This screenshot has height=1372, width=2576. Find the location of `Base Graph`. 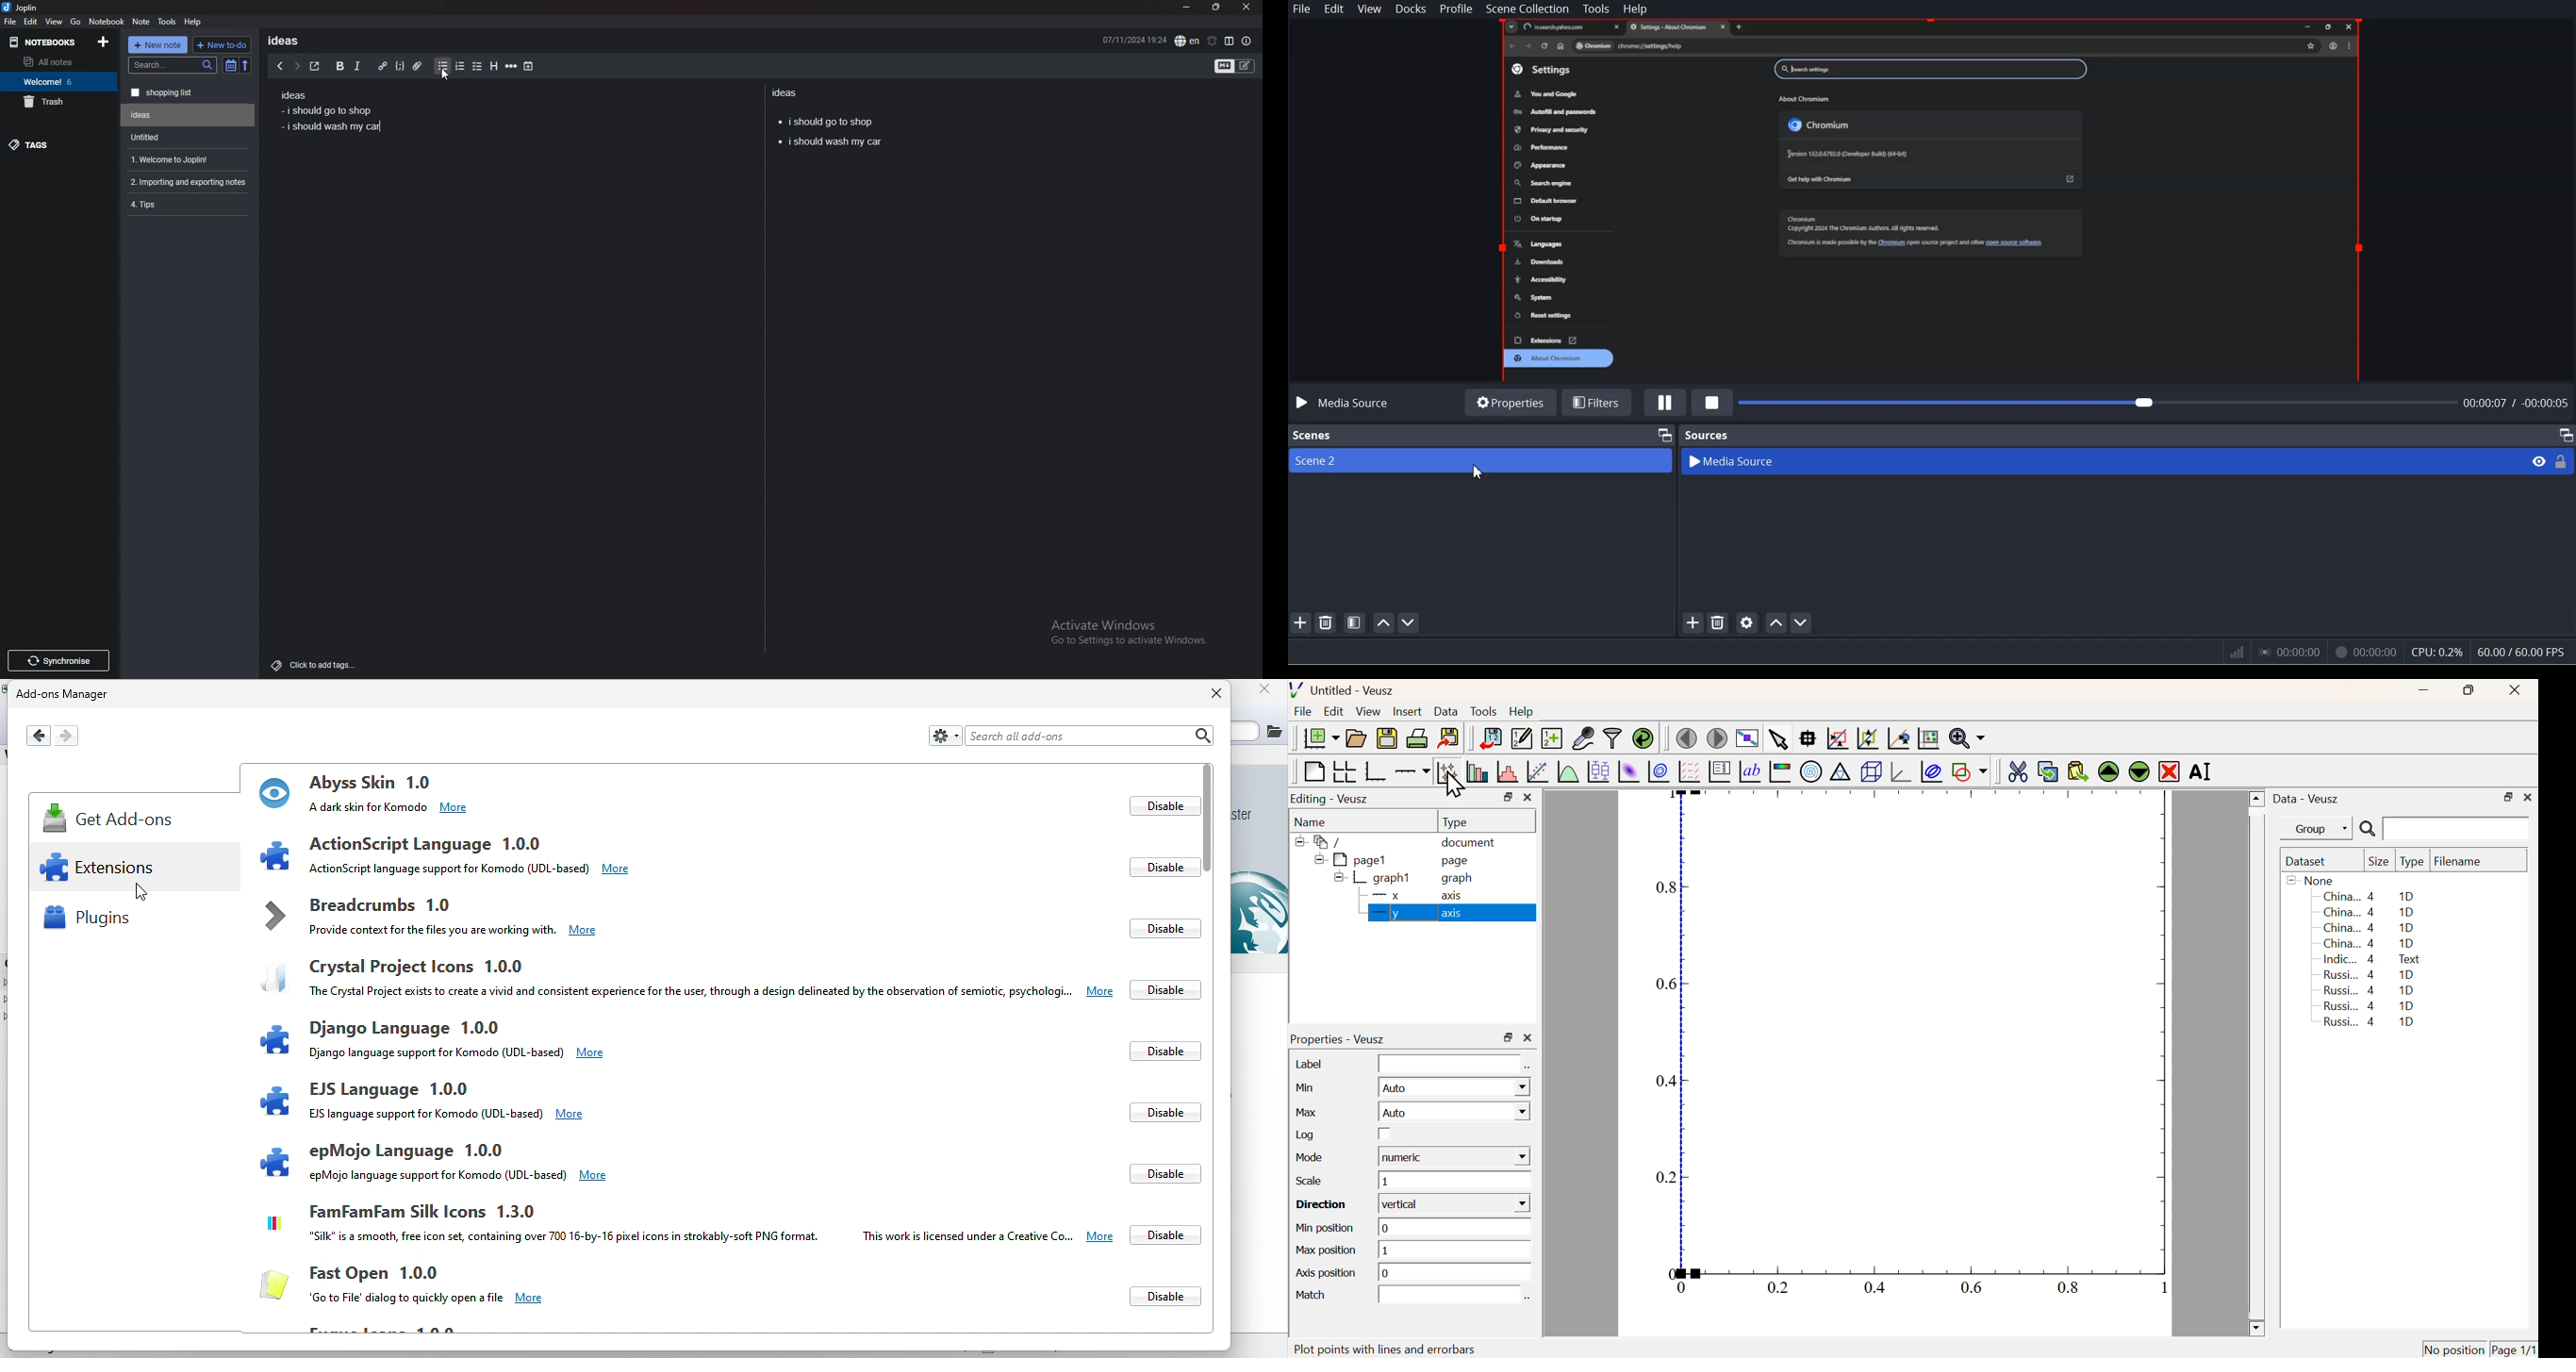

Base Graph is located at coordinates (1374, 771).